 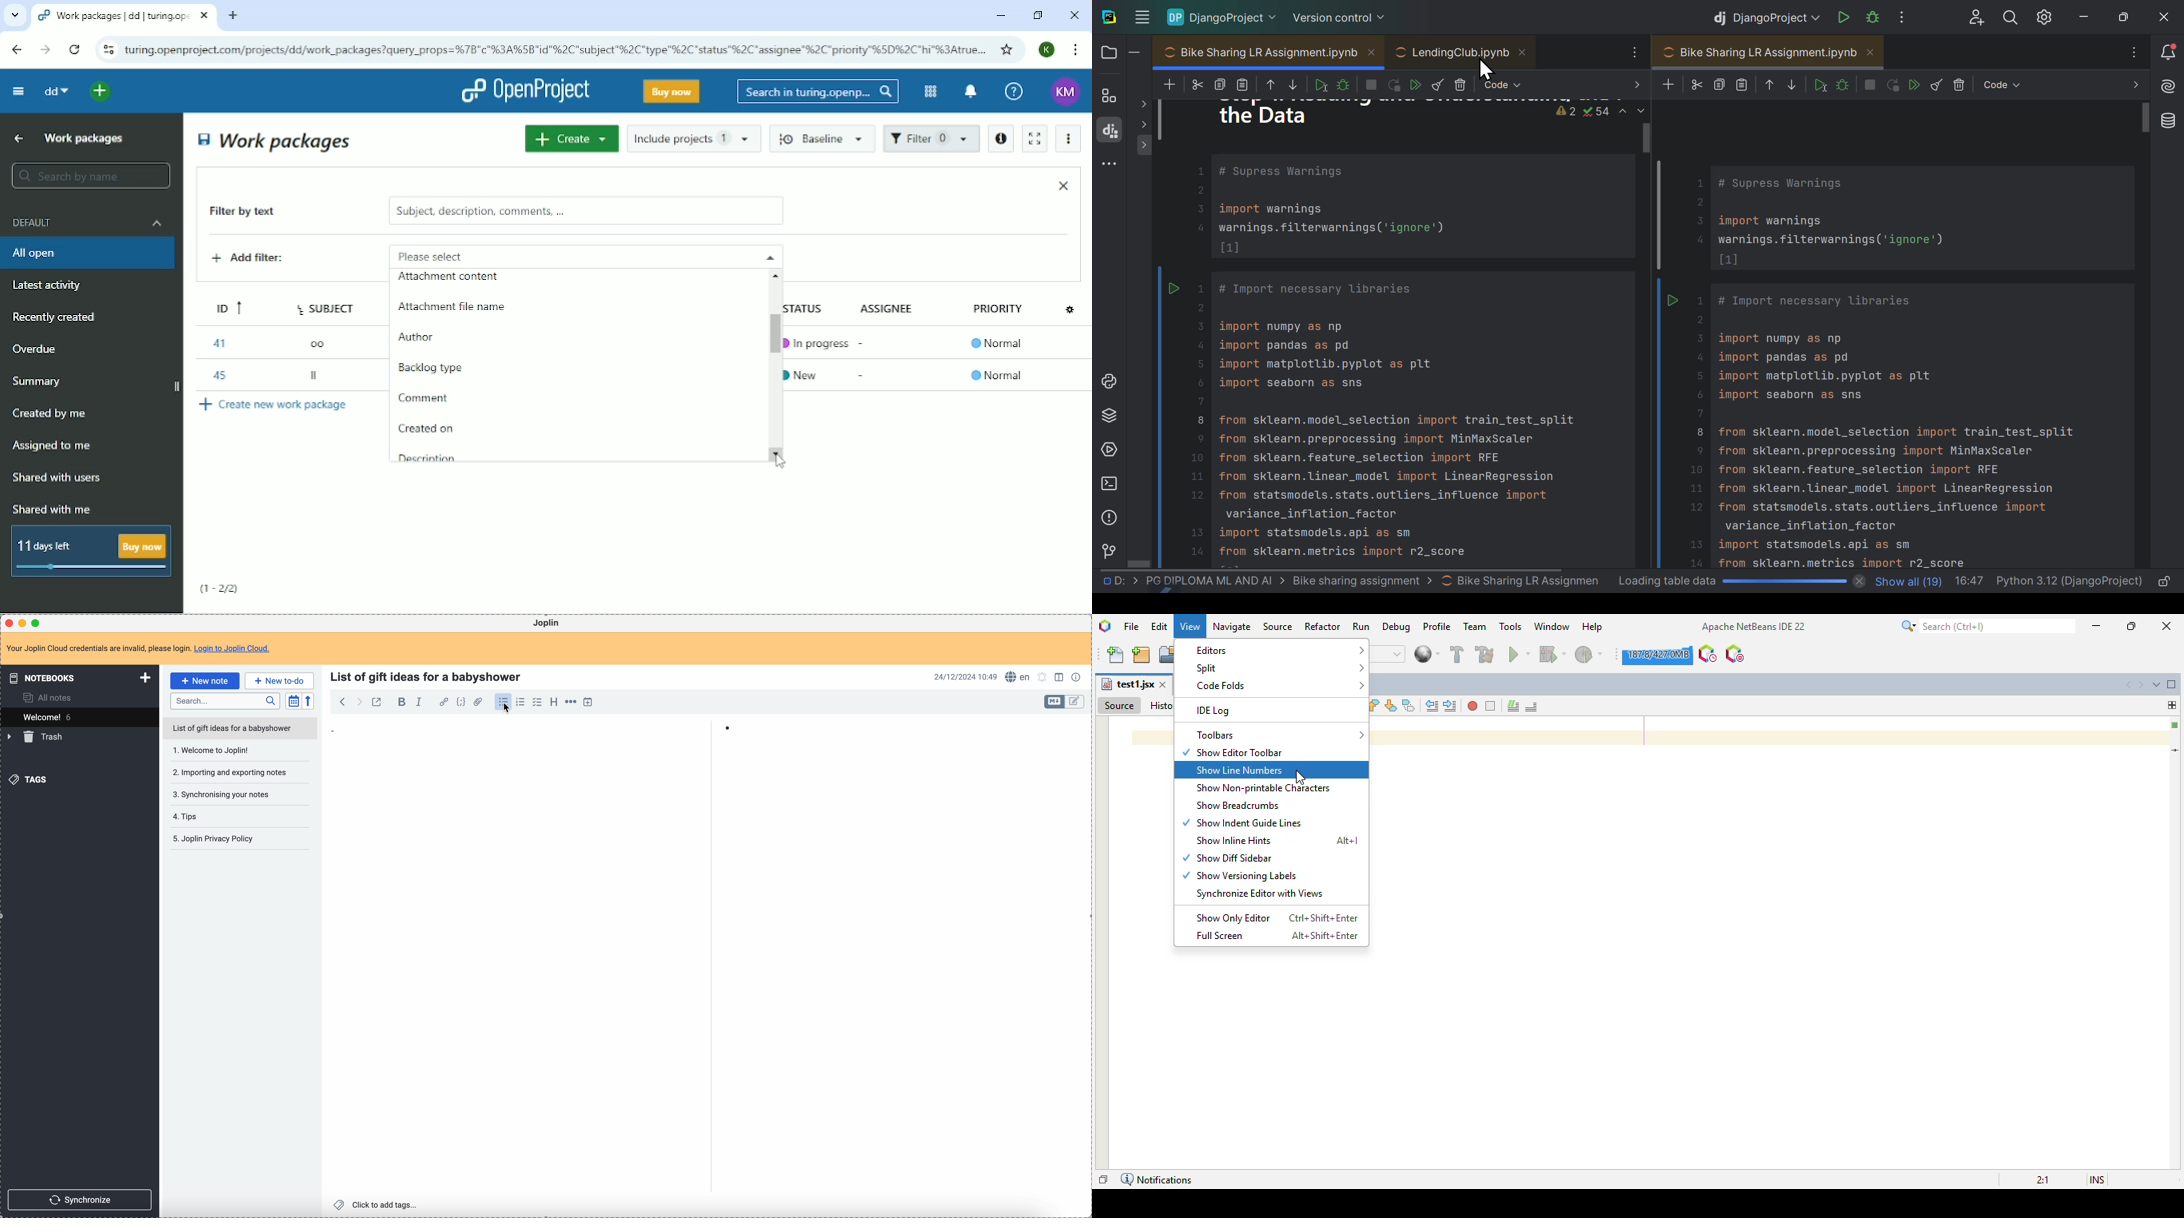 What do you see at coordinates (572, 702) in the screenshot?
I see `horizontal rule` at bounding box center [572, 702].